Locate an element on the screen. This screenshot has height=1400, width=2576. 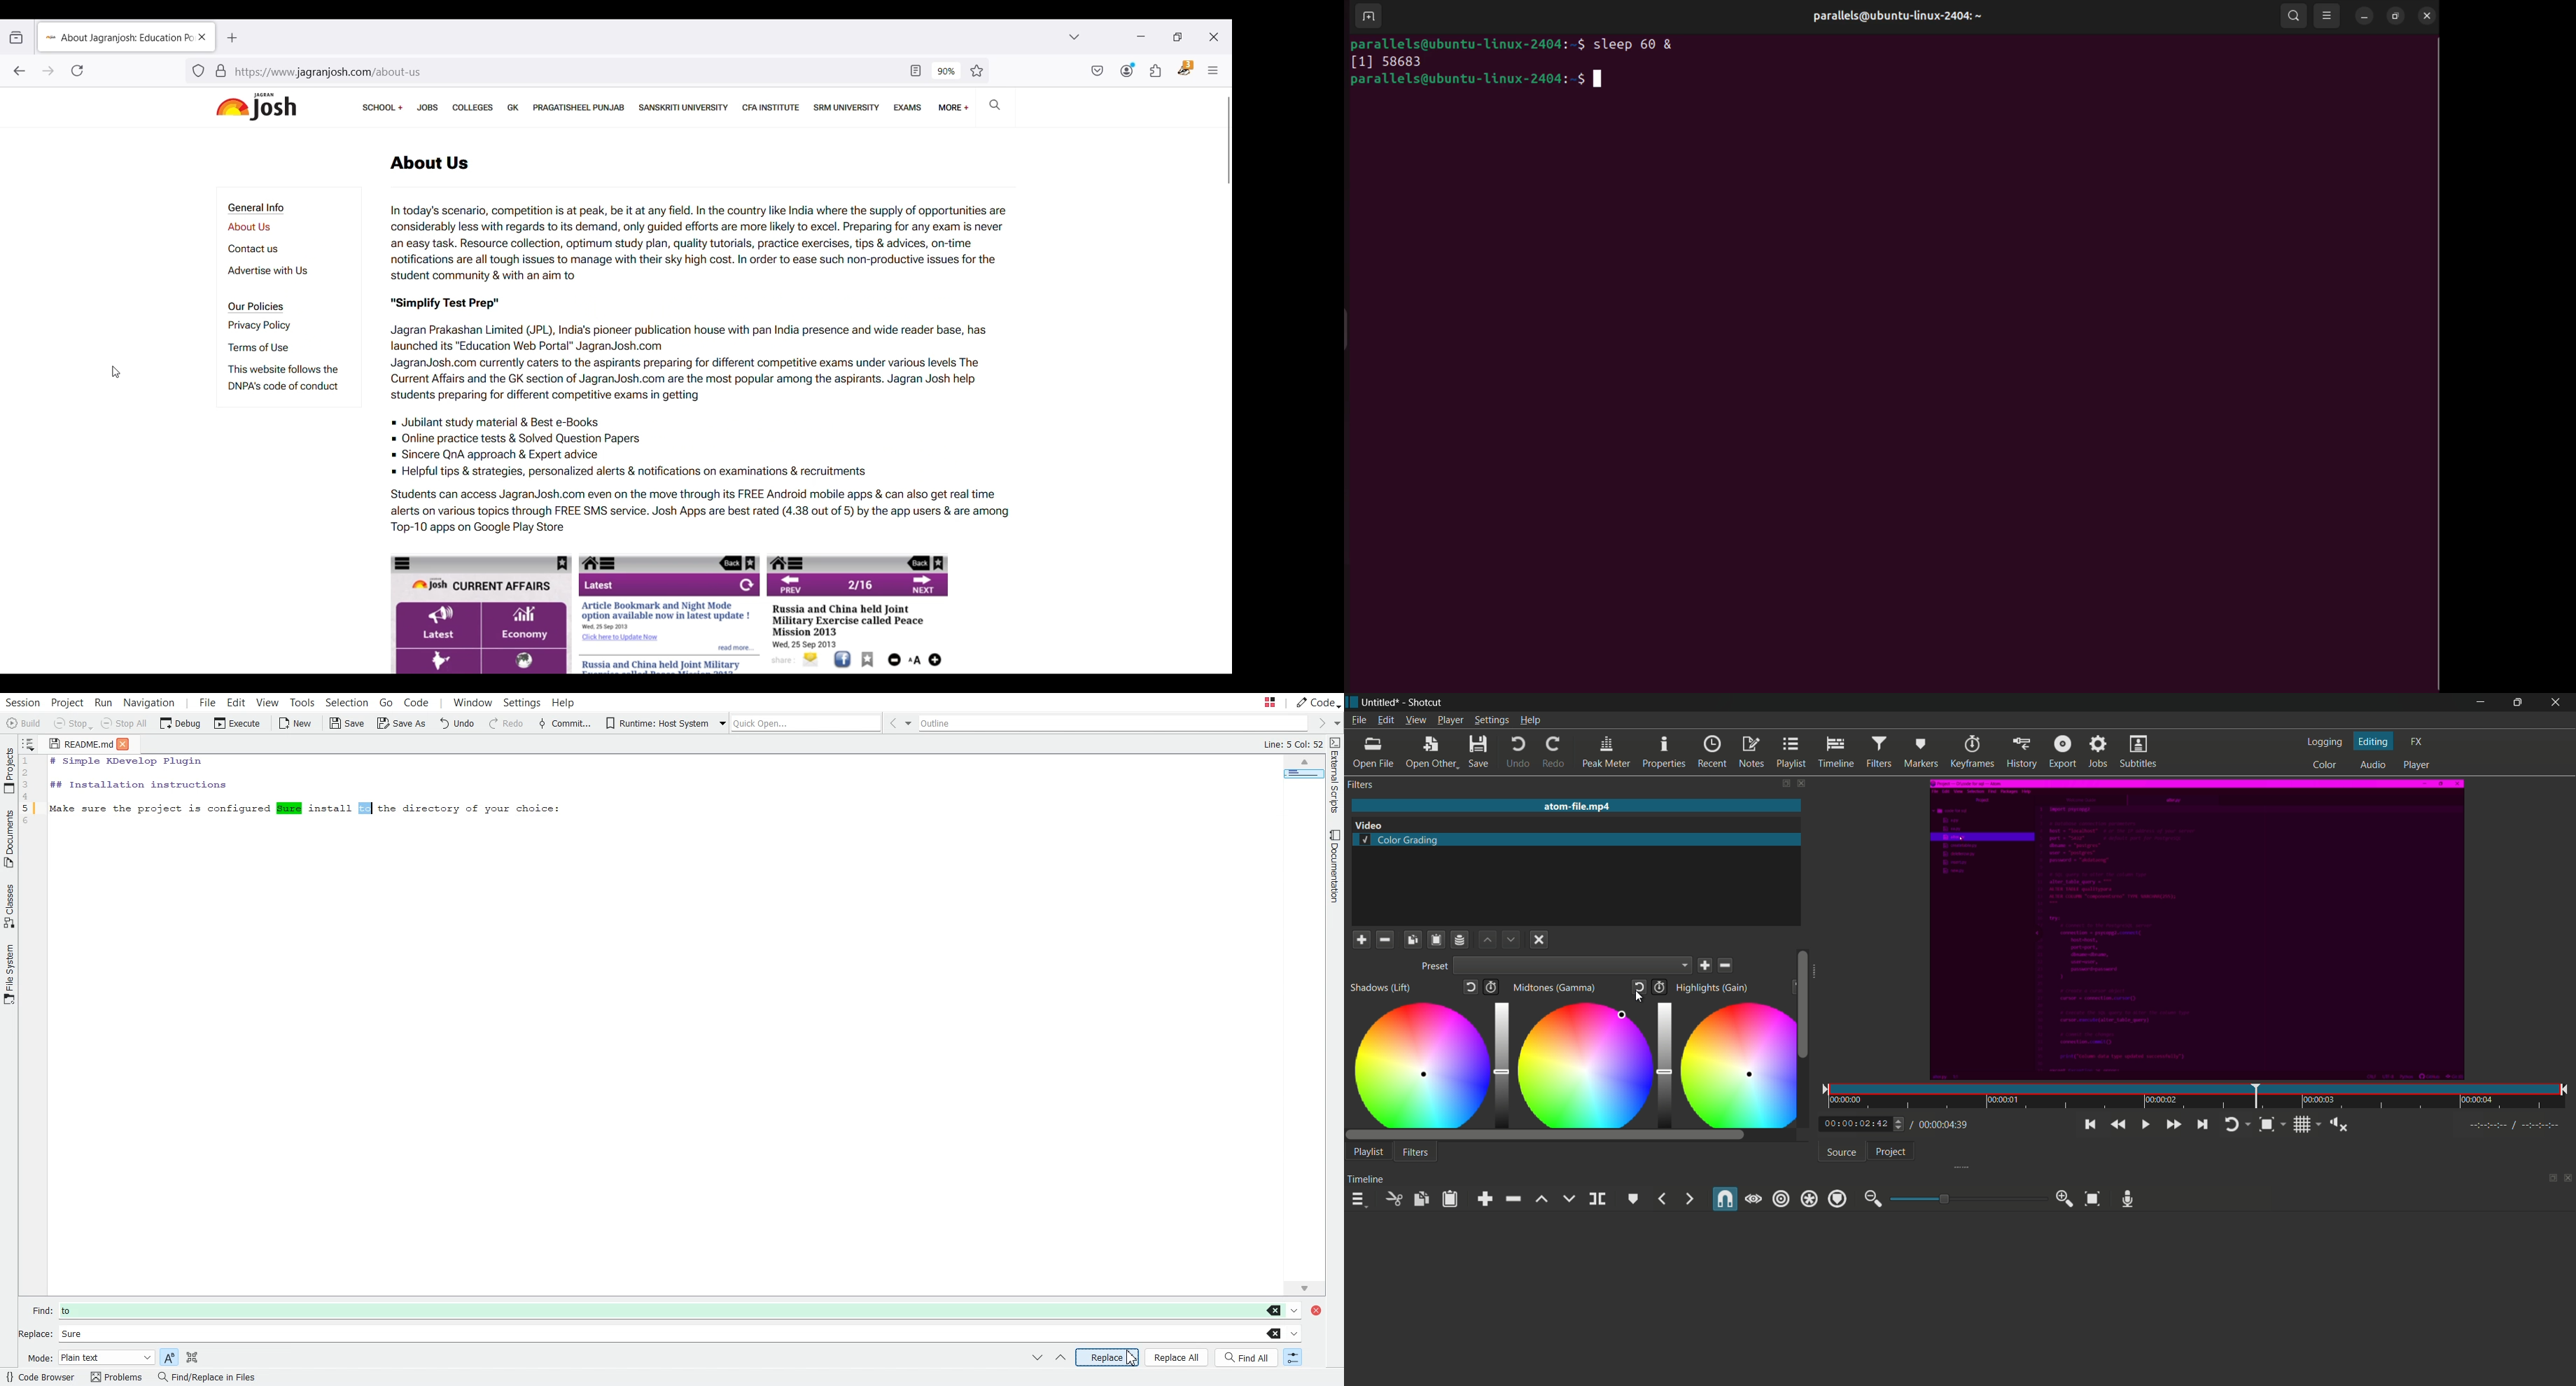
filters is located at coordinates (1416, 1153).